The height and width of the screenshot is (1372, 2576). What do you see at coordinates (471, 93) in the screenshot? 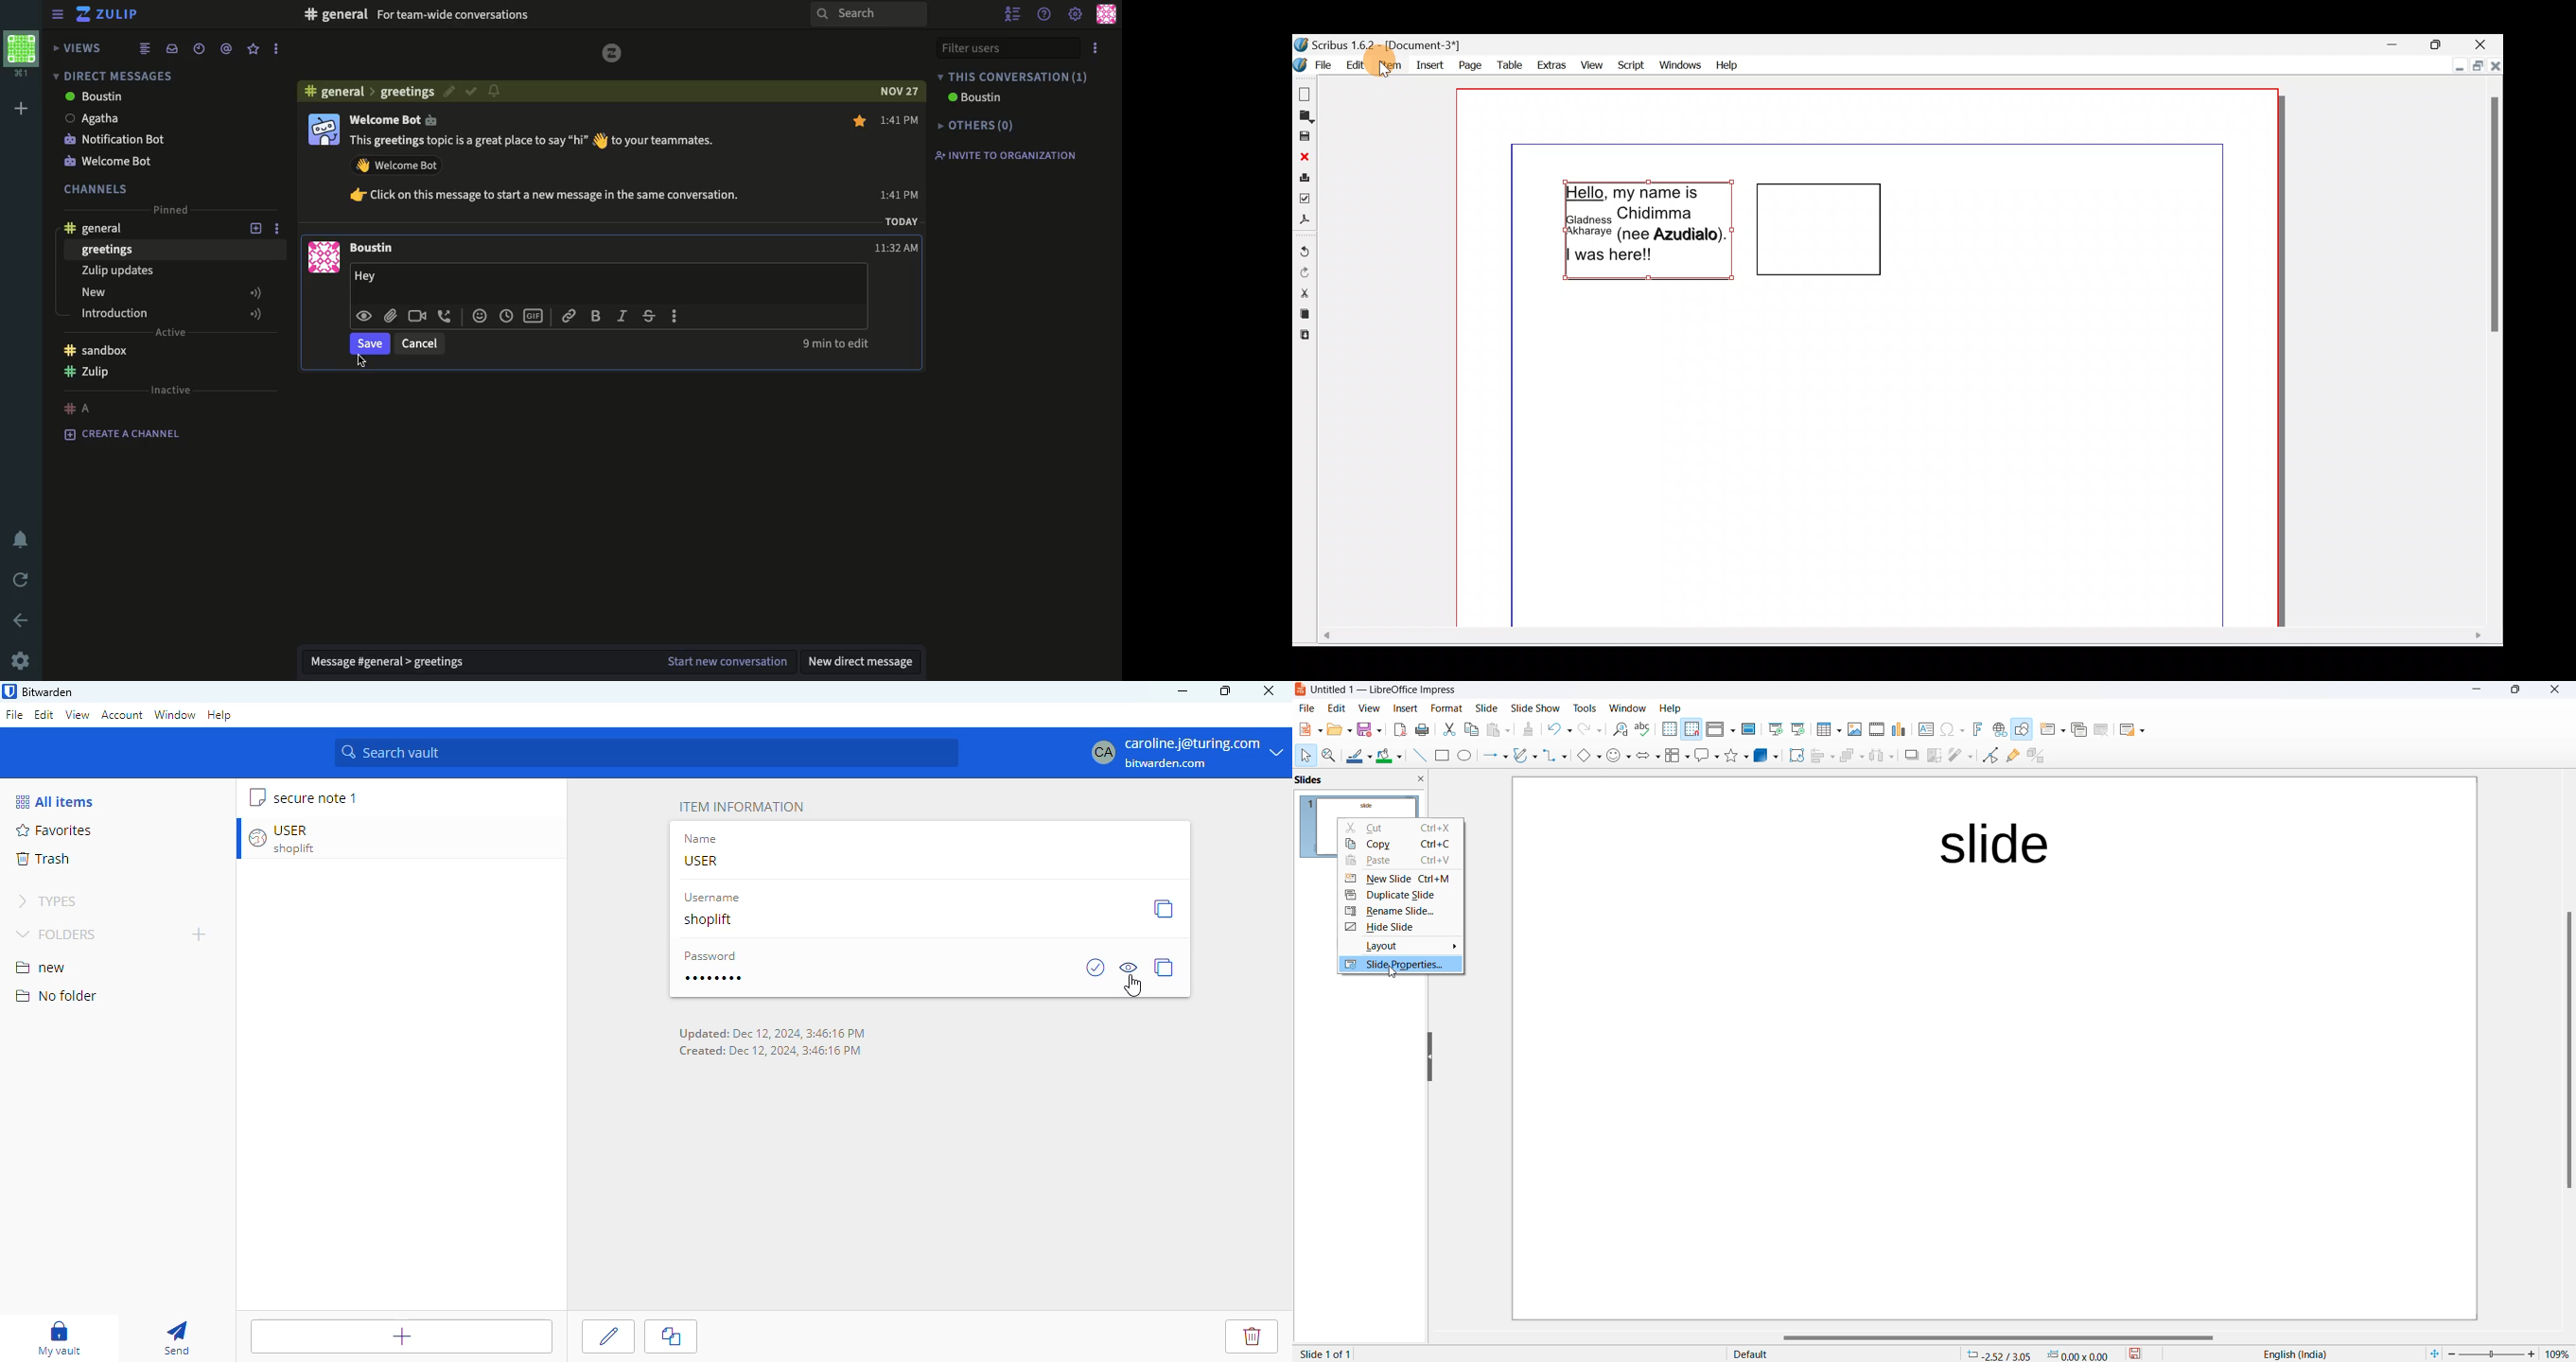
I see `confirm` at bounding box center [471, 93].